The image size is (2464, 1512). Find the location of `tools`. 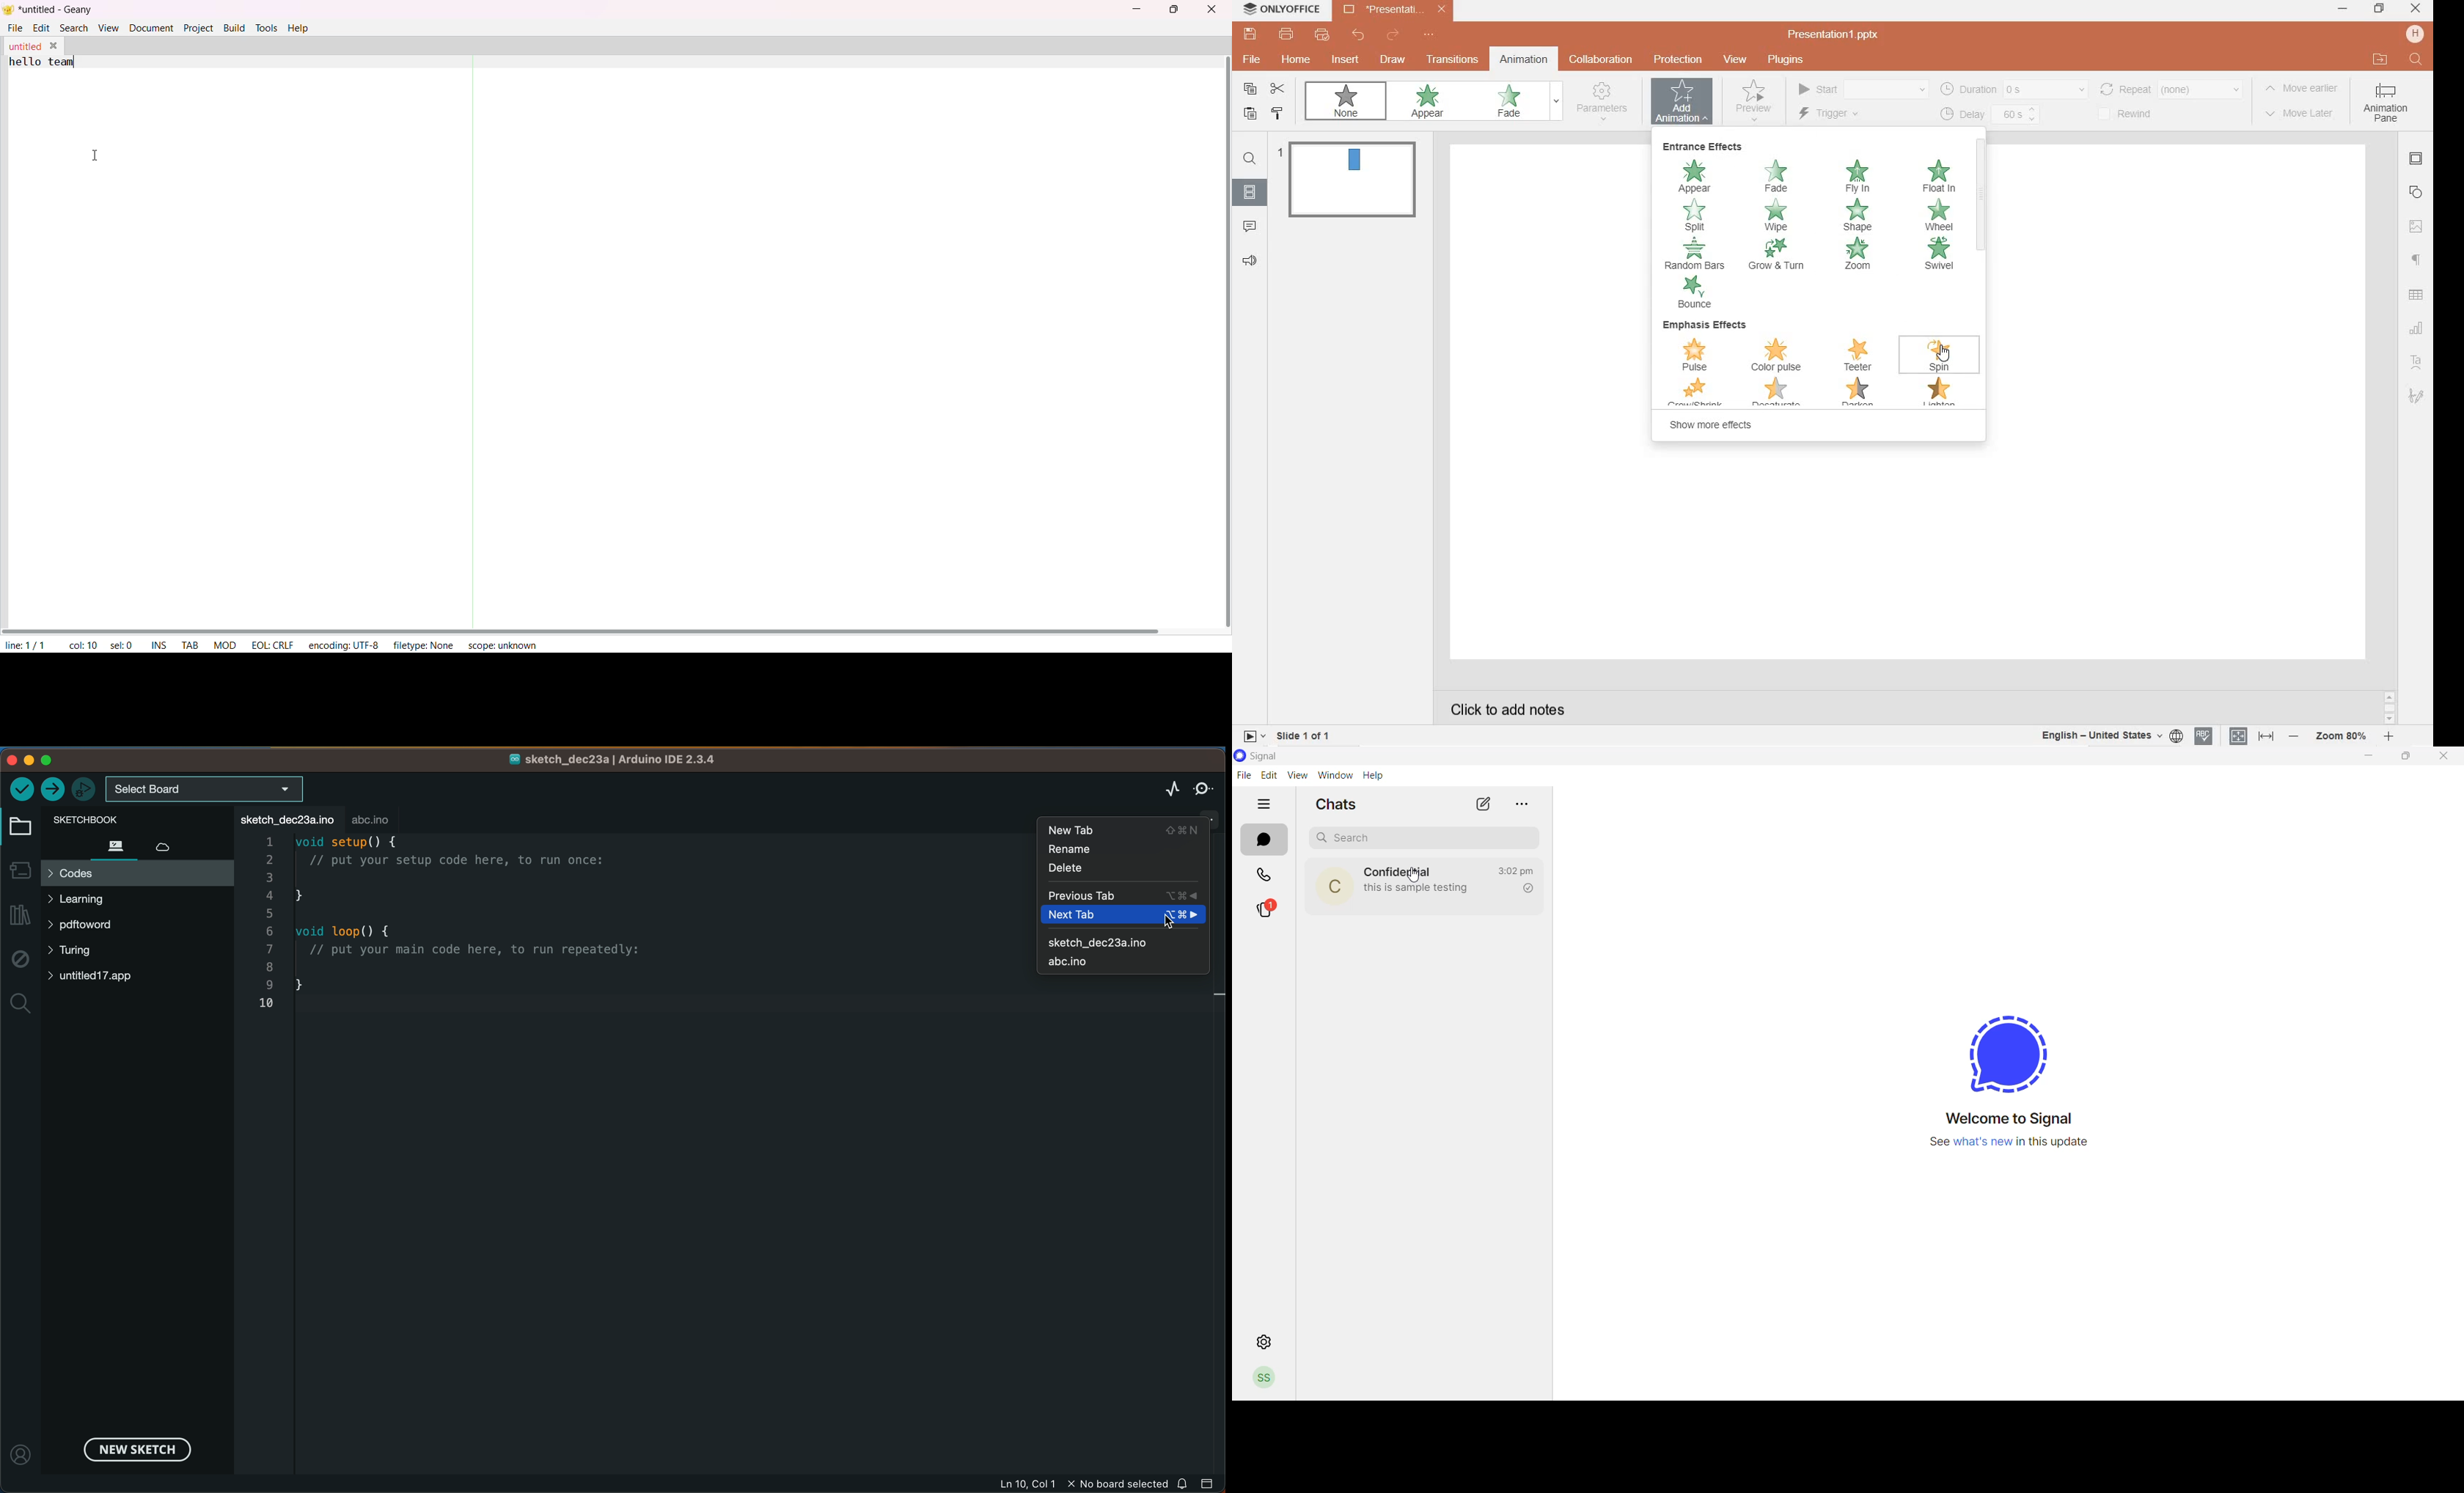

tools is located at coordinates (266, 28).